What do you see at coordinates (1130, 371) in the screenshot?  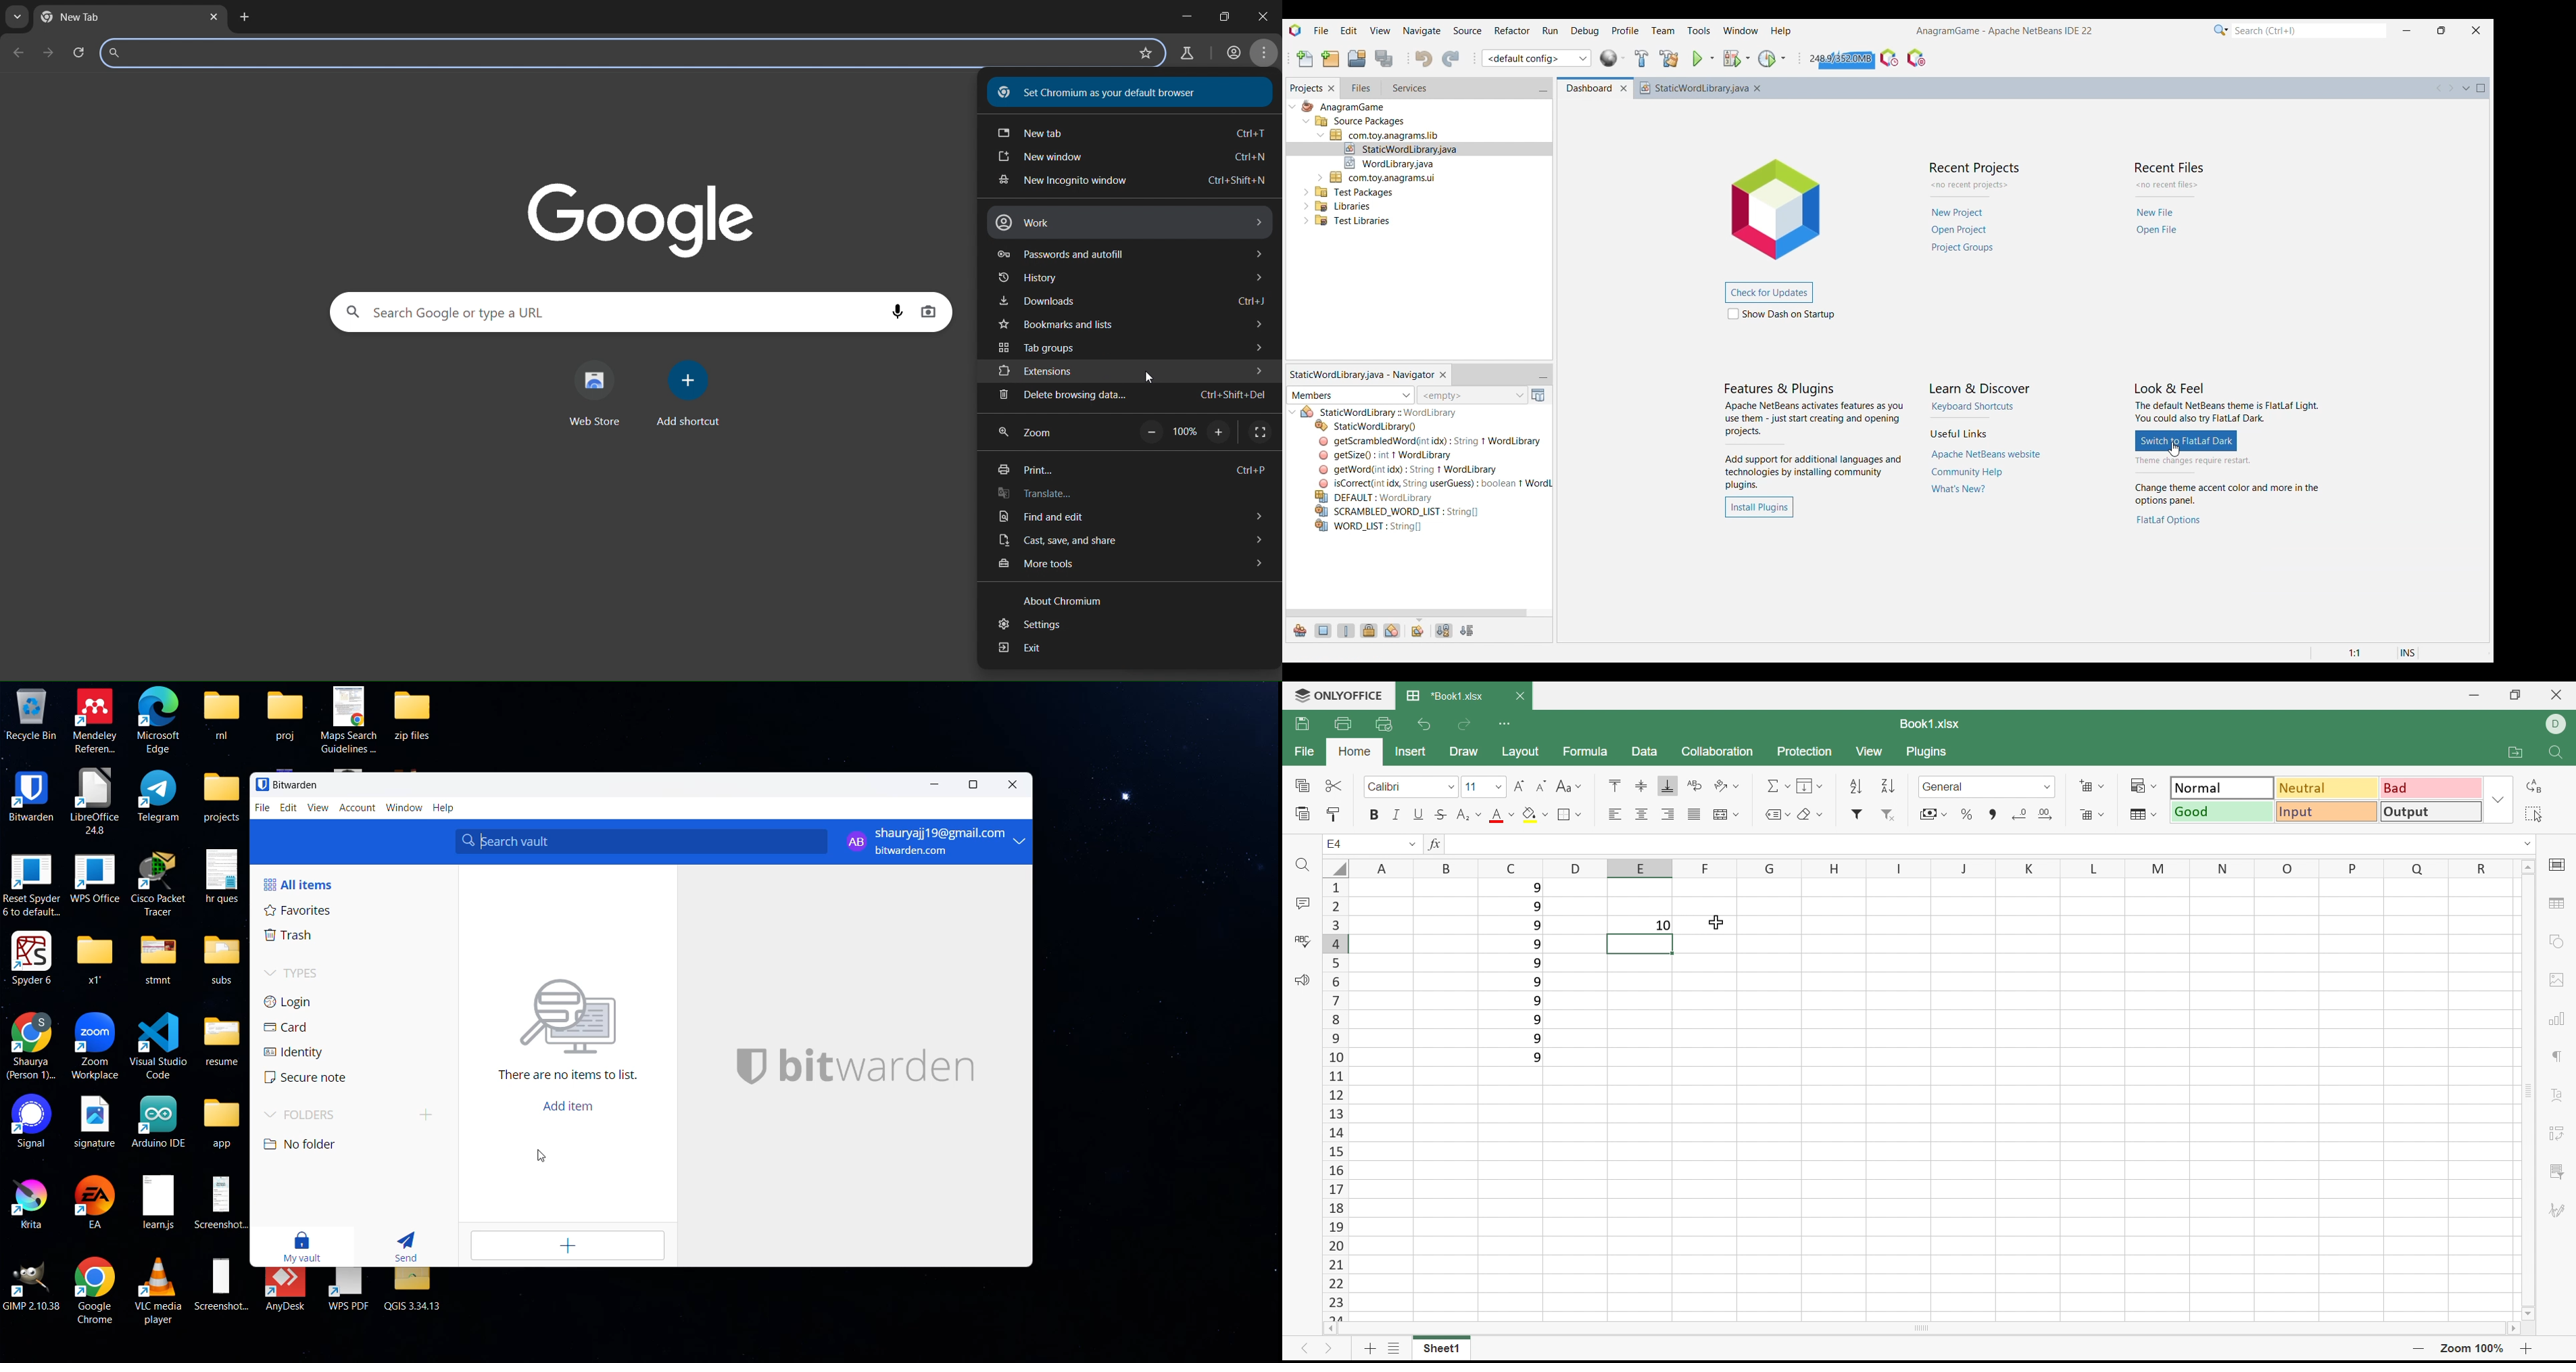 I see `extensions` at bounding box center [1130, 371].